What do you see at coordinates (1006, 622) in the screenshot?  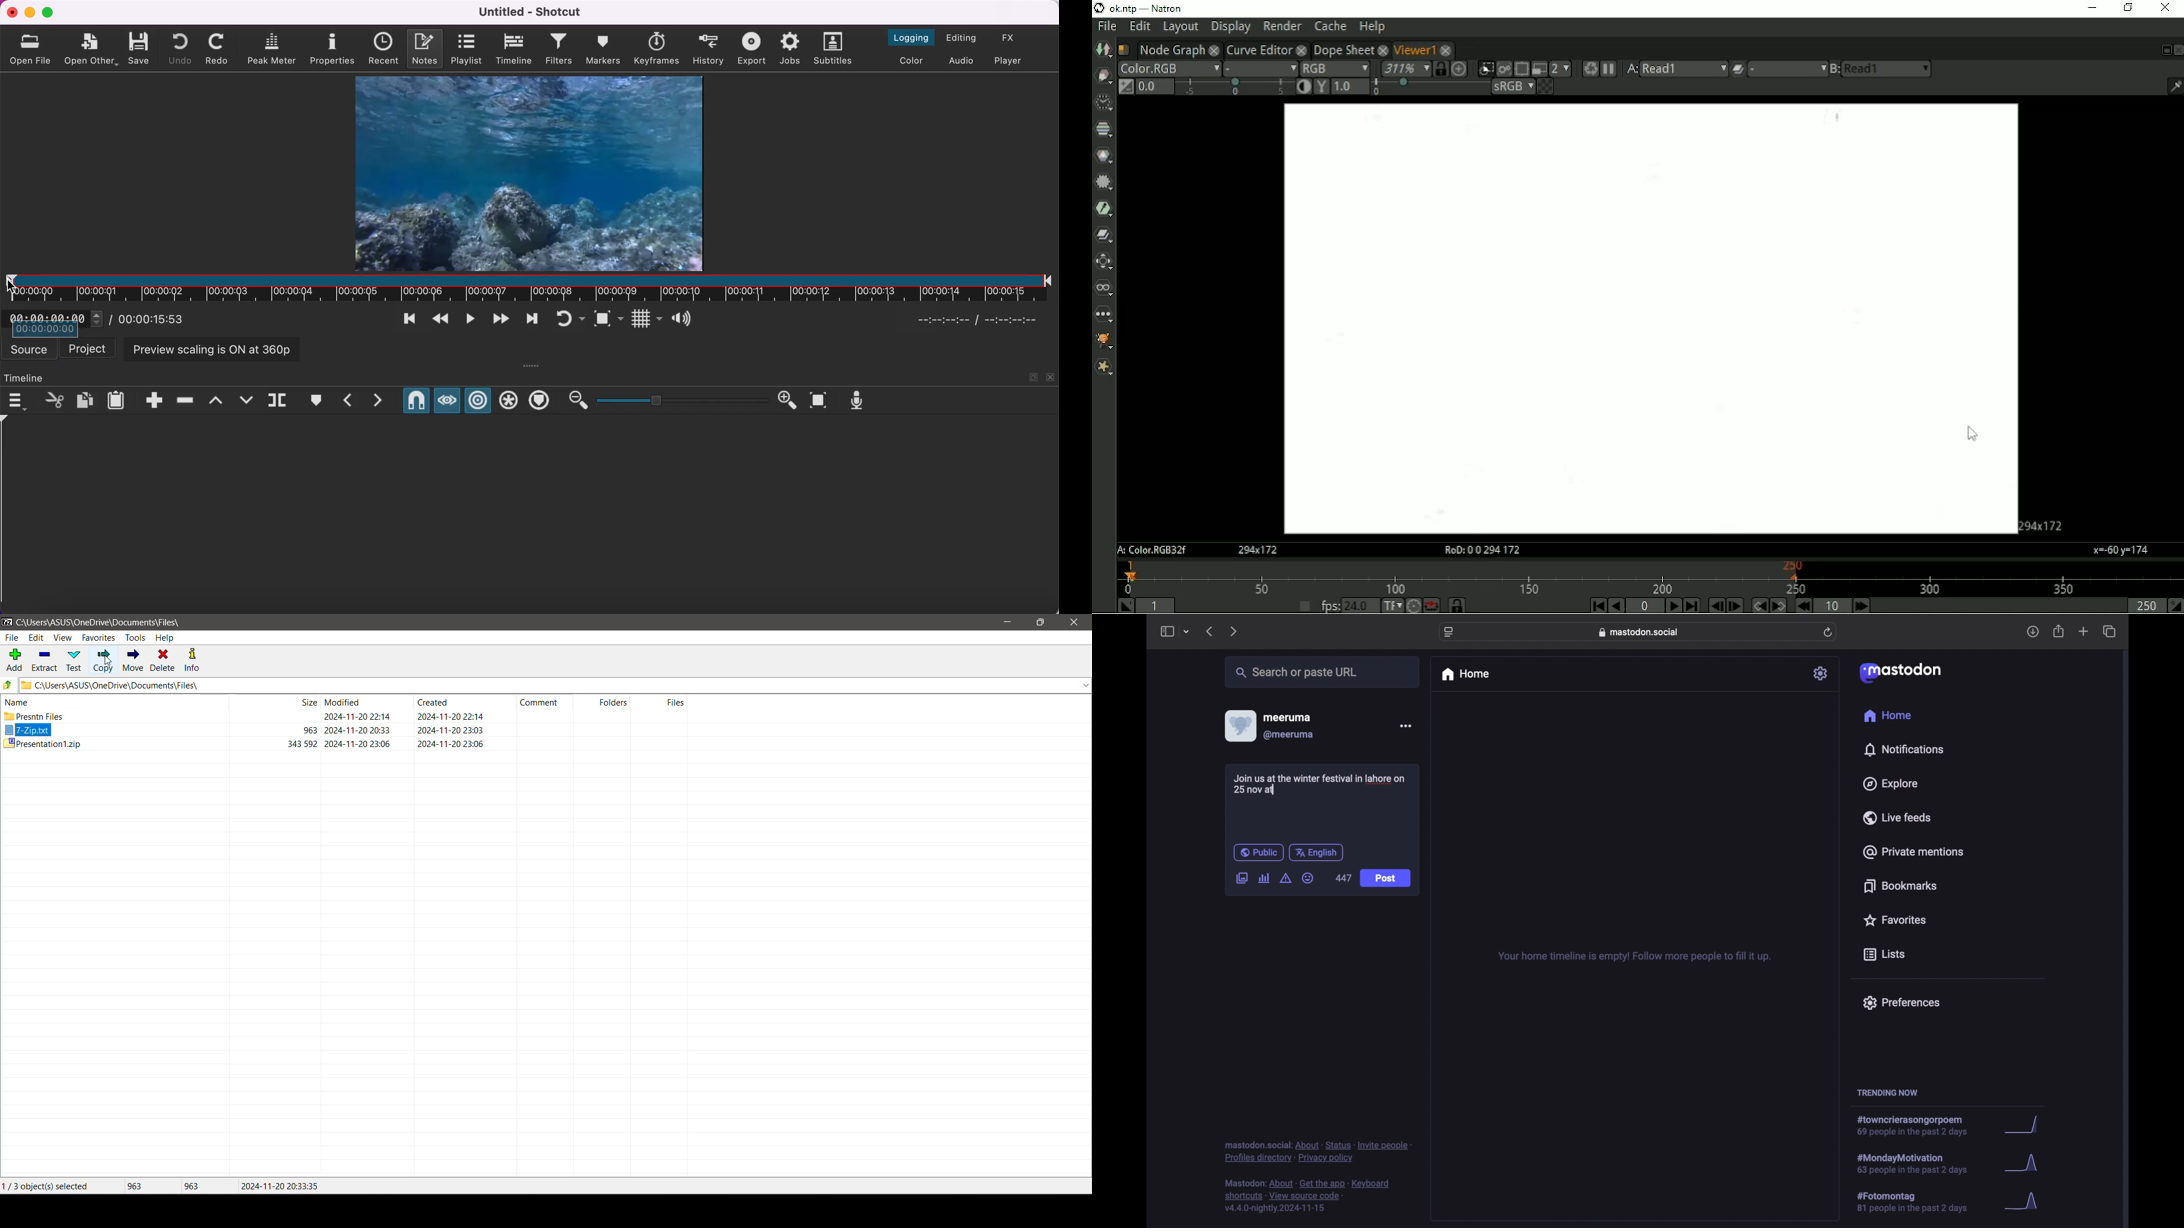 I see `Minimize` at bounding box center [1006, 622].